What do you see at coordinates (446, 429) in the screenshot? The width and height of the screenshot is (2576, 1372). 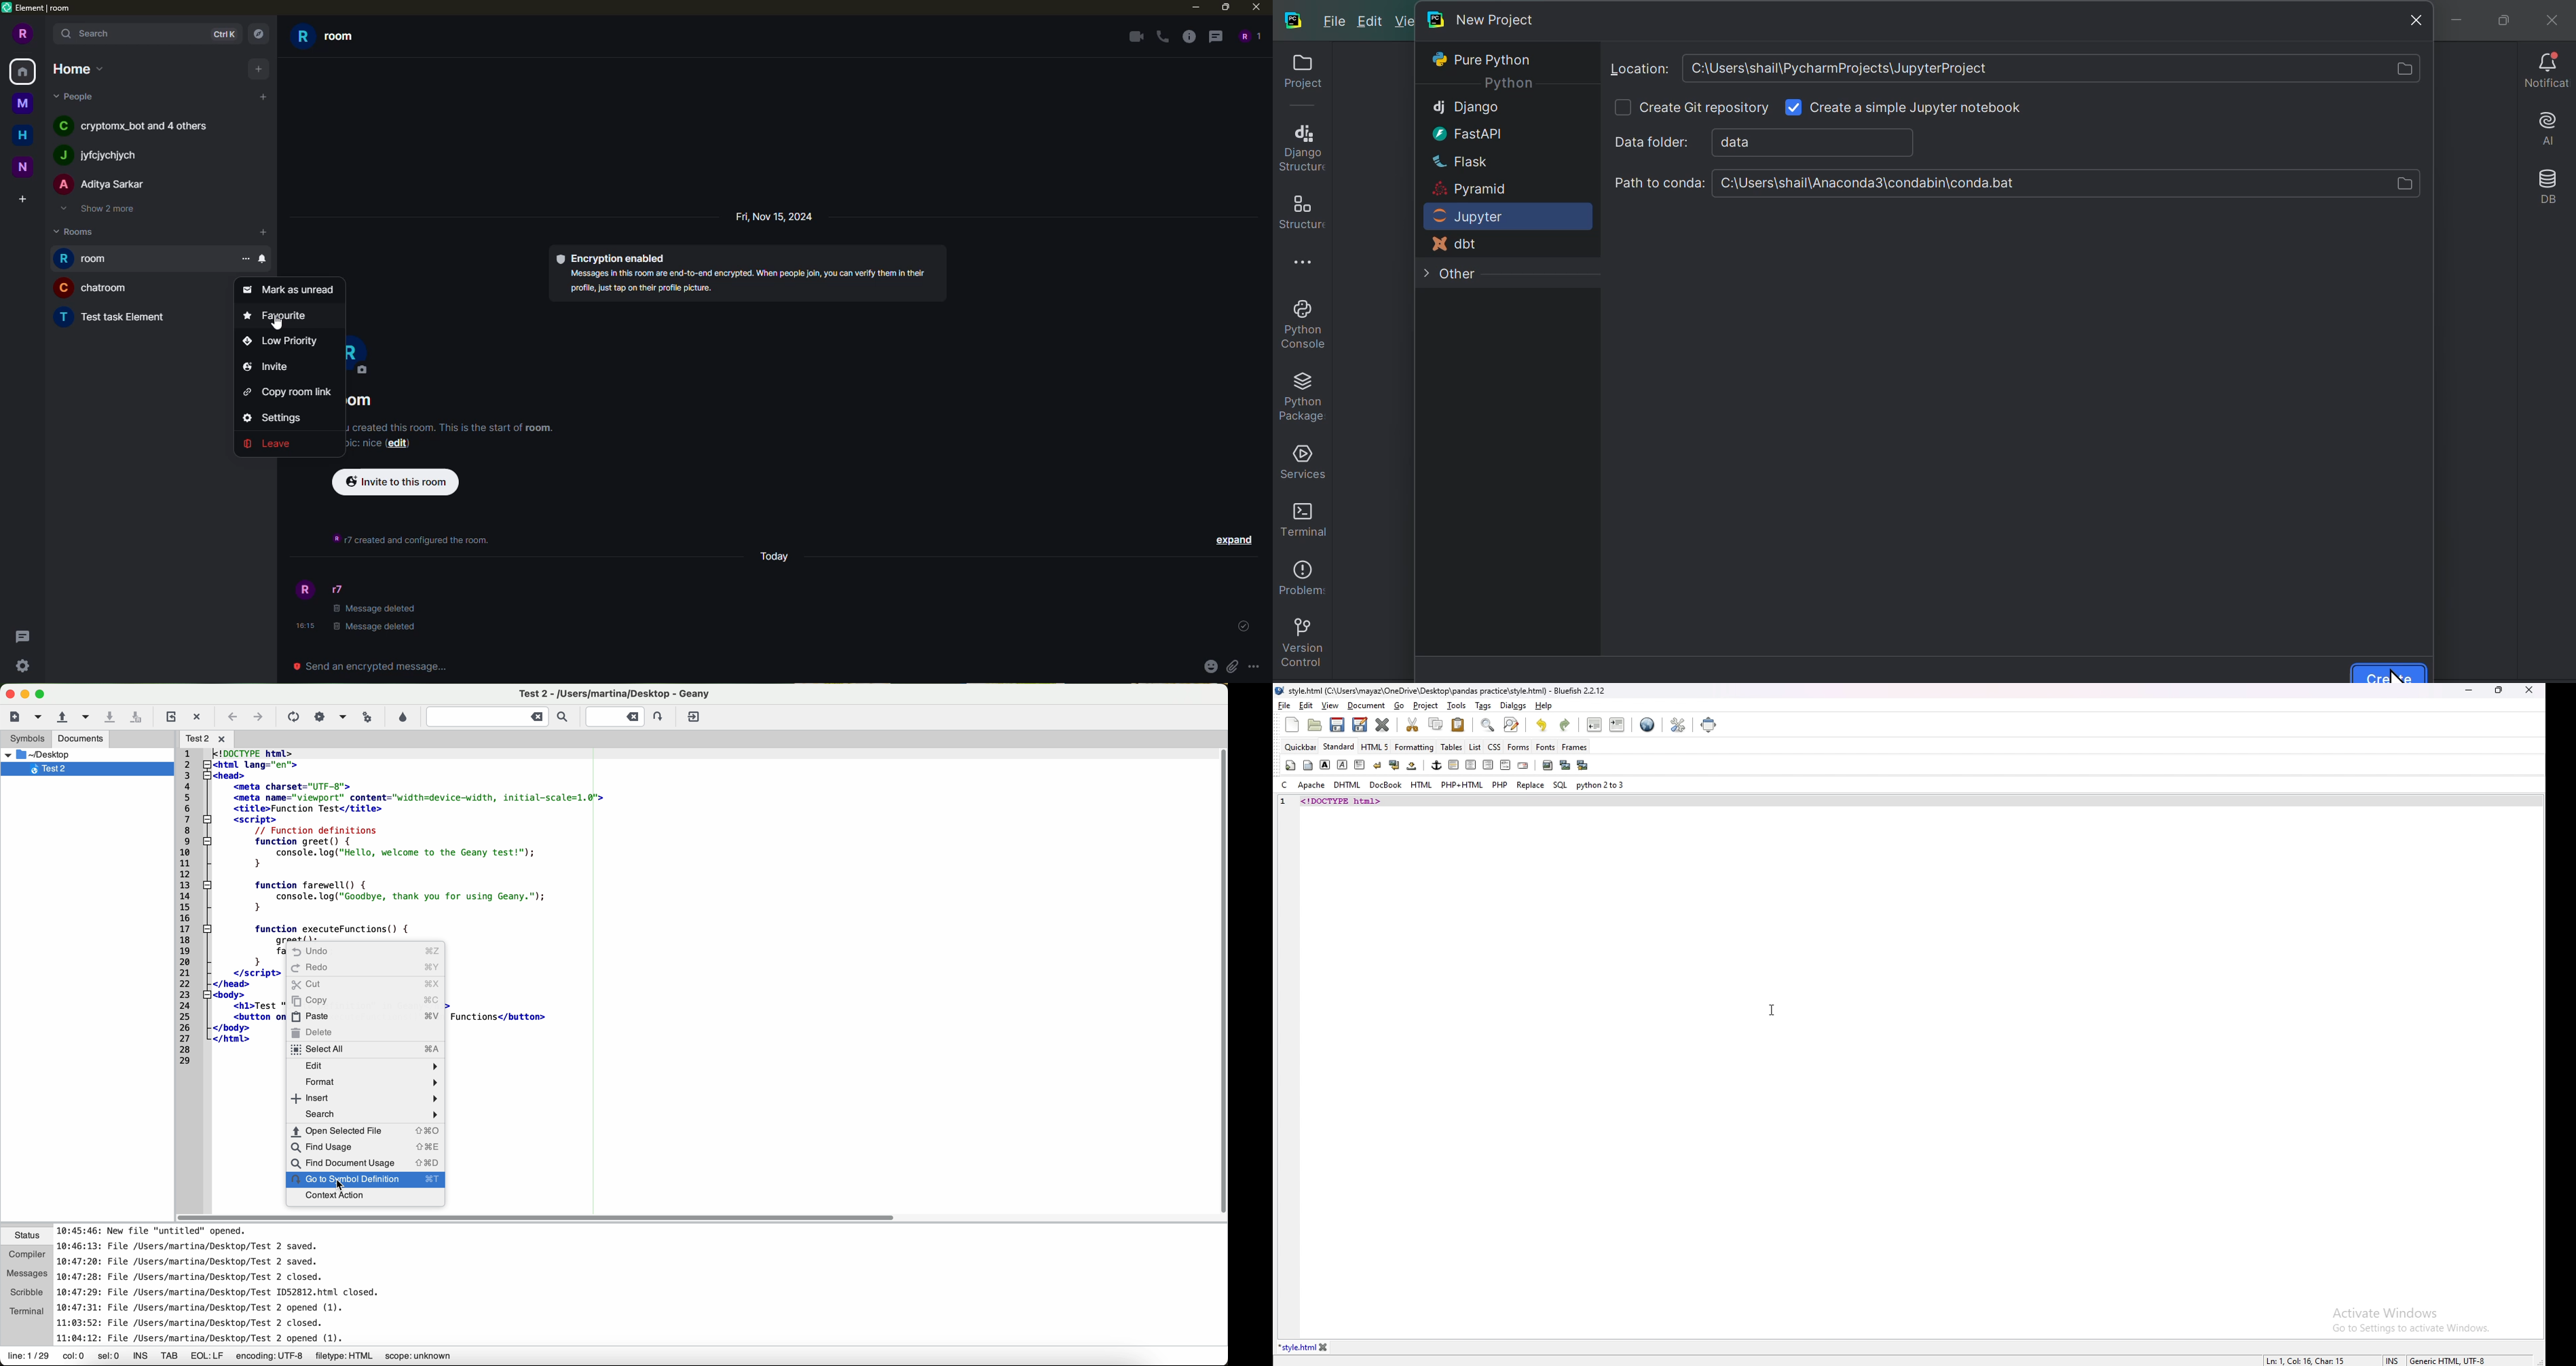 I see `u created this room. This is the start of room` at bounding box center [446, 429].